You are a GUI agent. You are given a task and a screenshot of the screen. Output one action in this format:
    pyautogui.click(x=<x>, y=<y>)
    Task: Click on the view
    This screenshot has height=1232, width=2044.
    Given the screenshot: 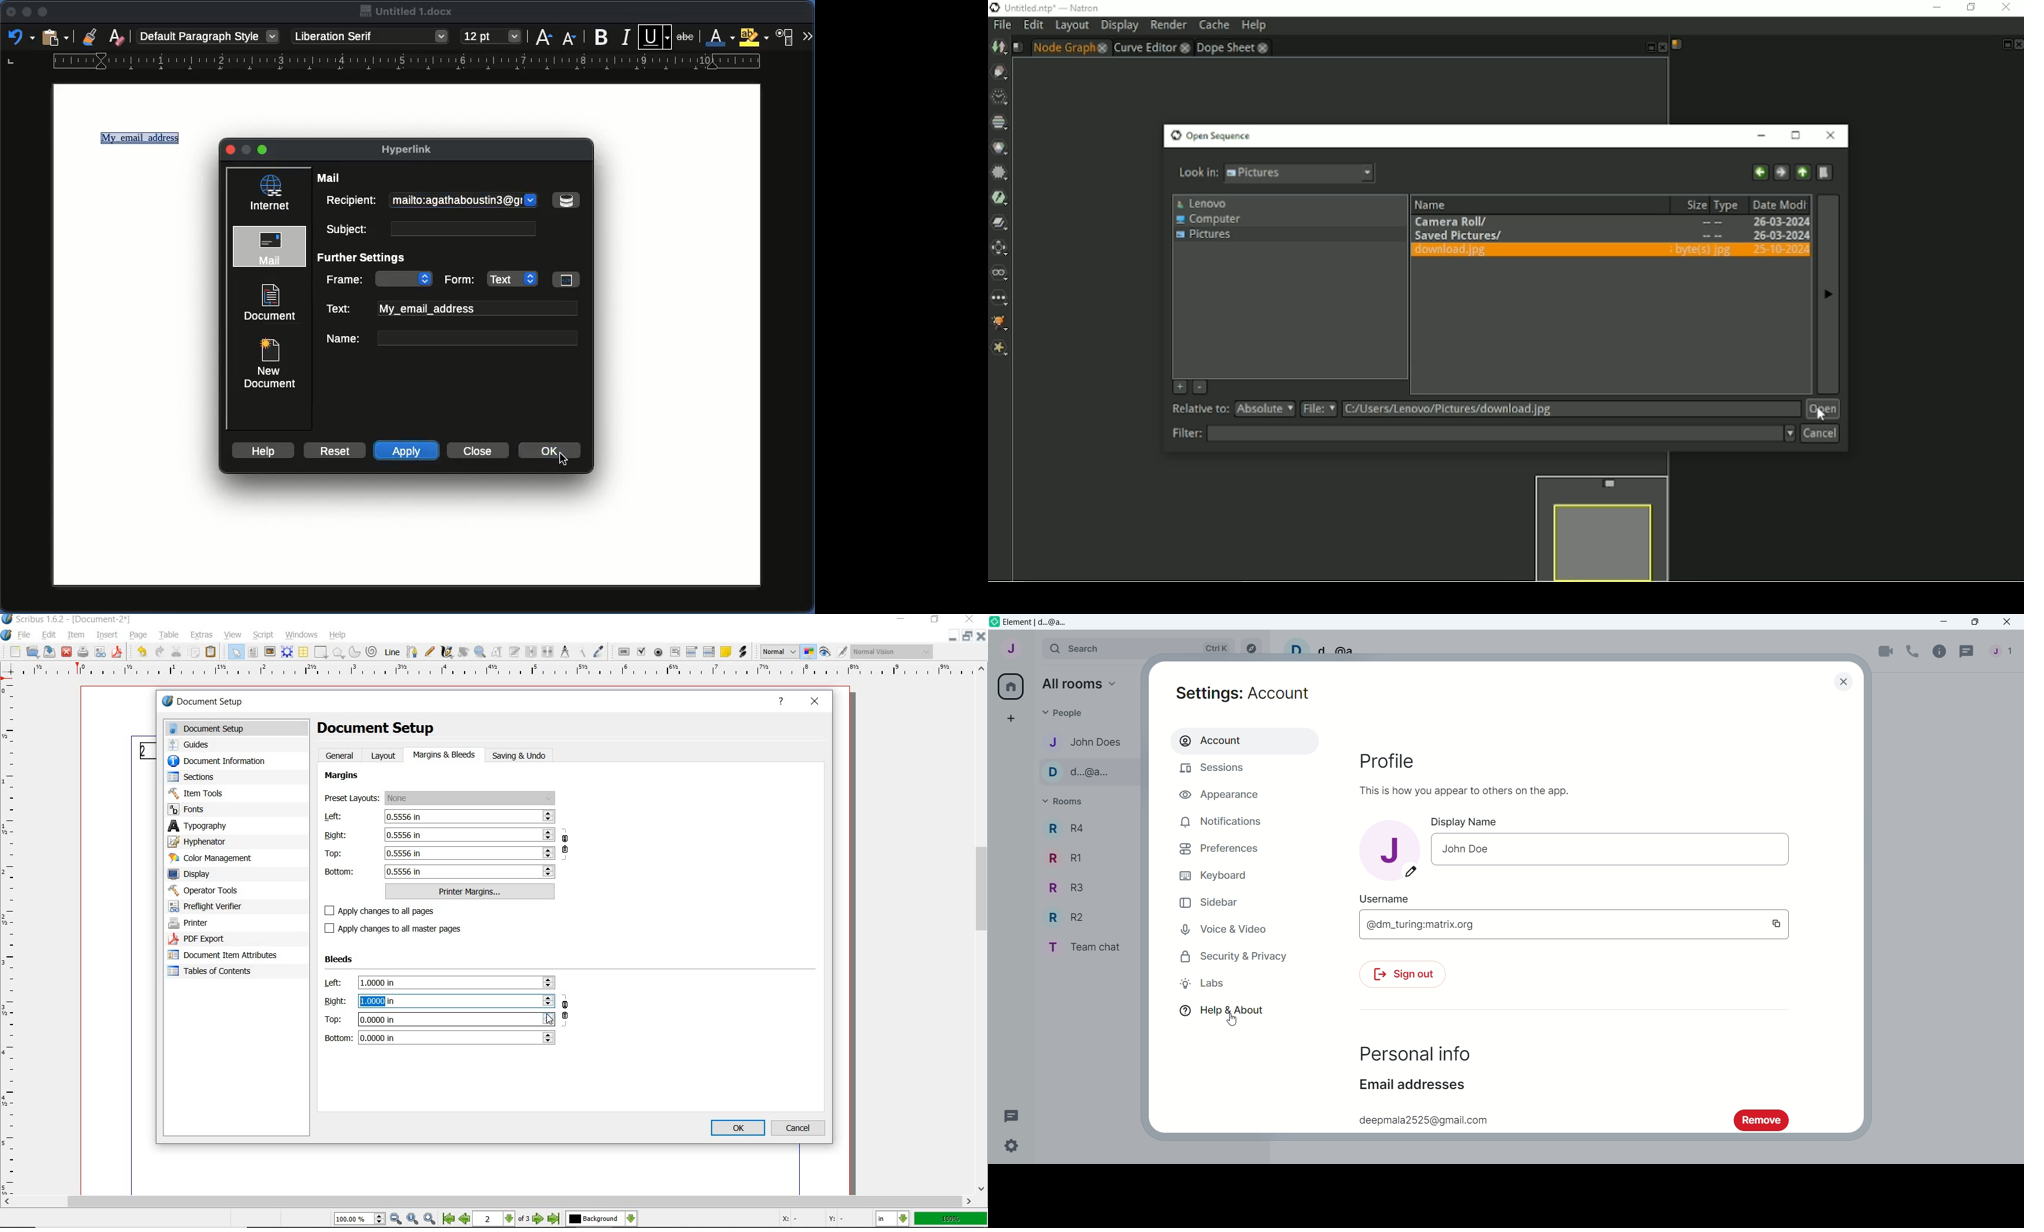 What is the action you would take?
    pyautogui.click(x=232, y=635)
    